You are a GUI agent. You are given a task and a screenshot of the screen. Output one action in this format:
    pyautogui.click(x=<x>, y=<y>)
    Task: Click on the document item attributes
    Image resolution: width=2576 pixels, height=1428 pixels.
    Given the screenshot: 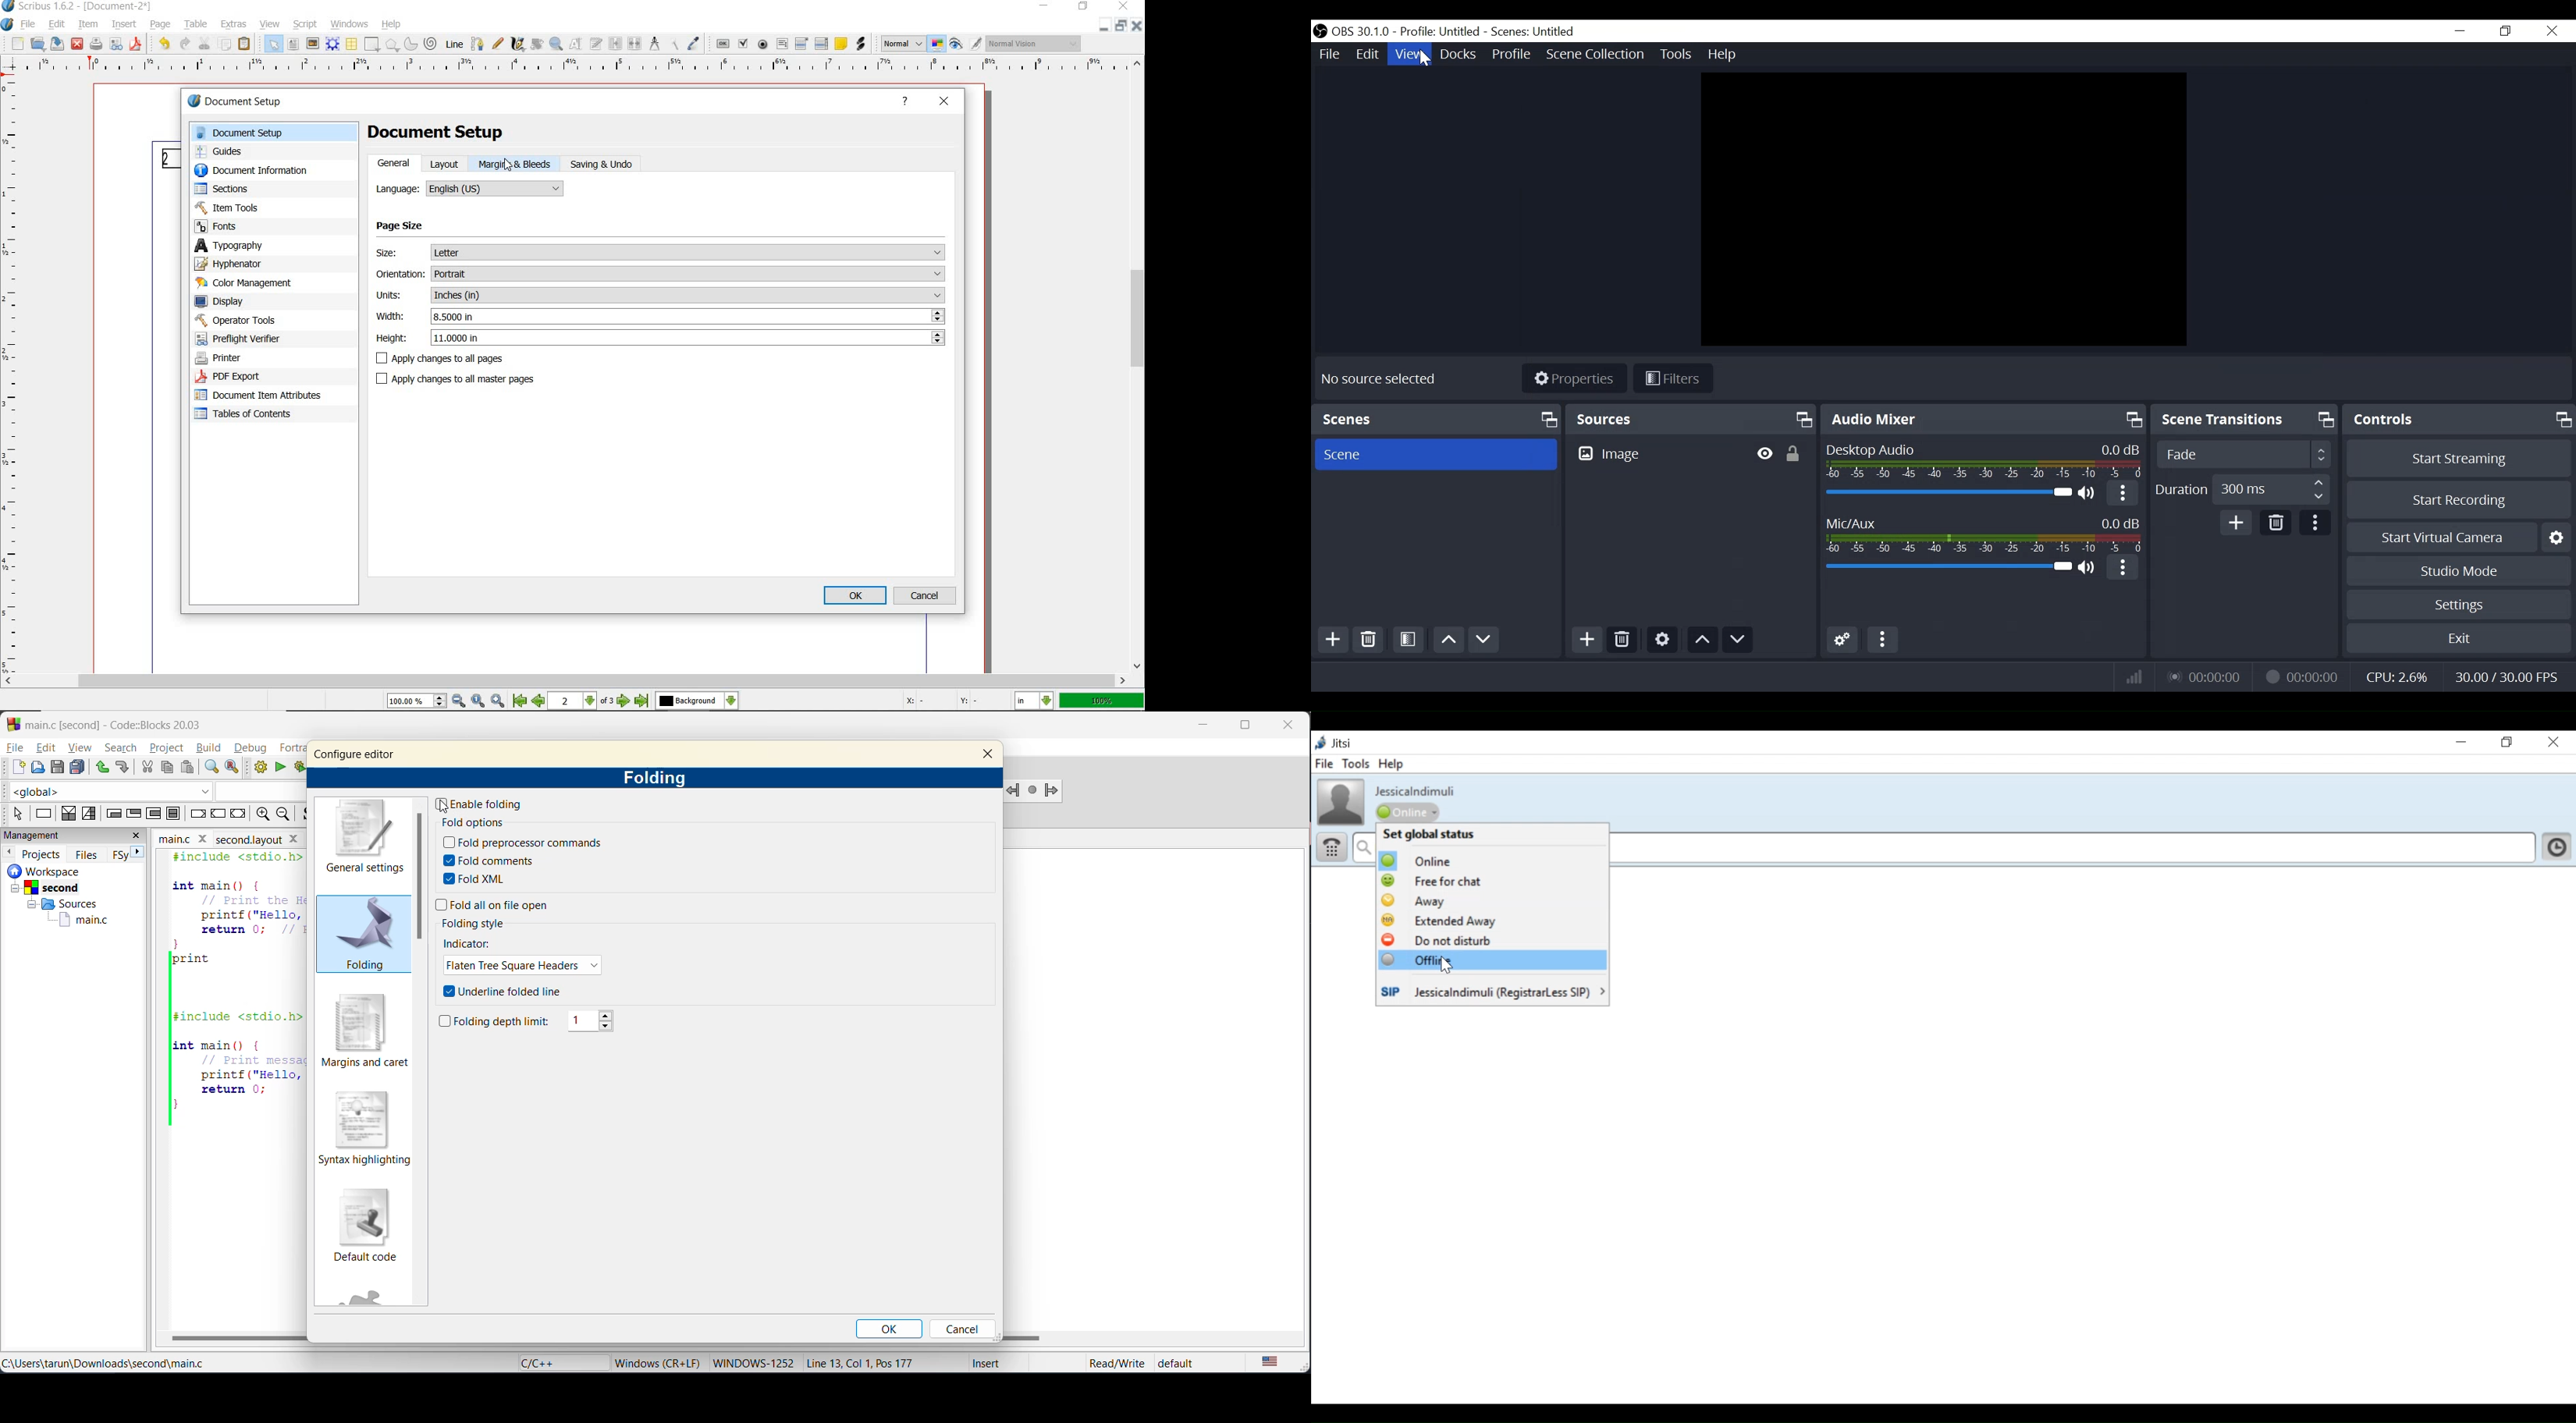 What is the action you would take?
    pyautogui.click(x=259, y=396)
    